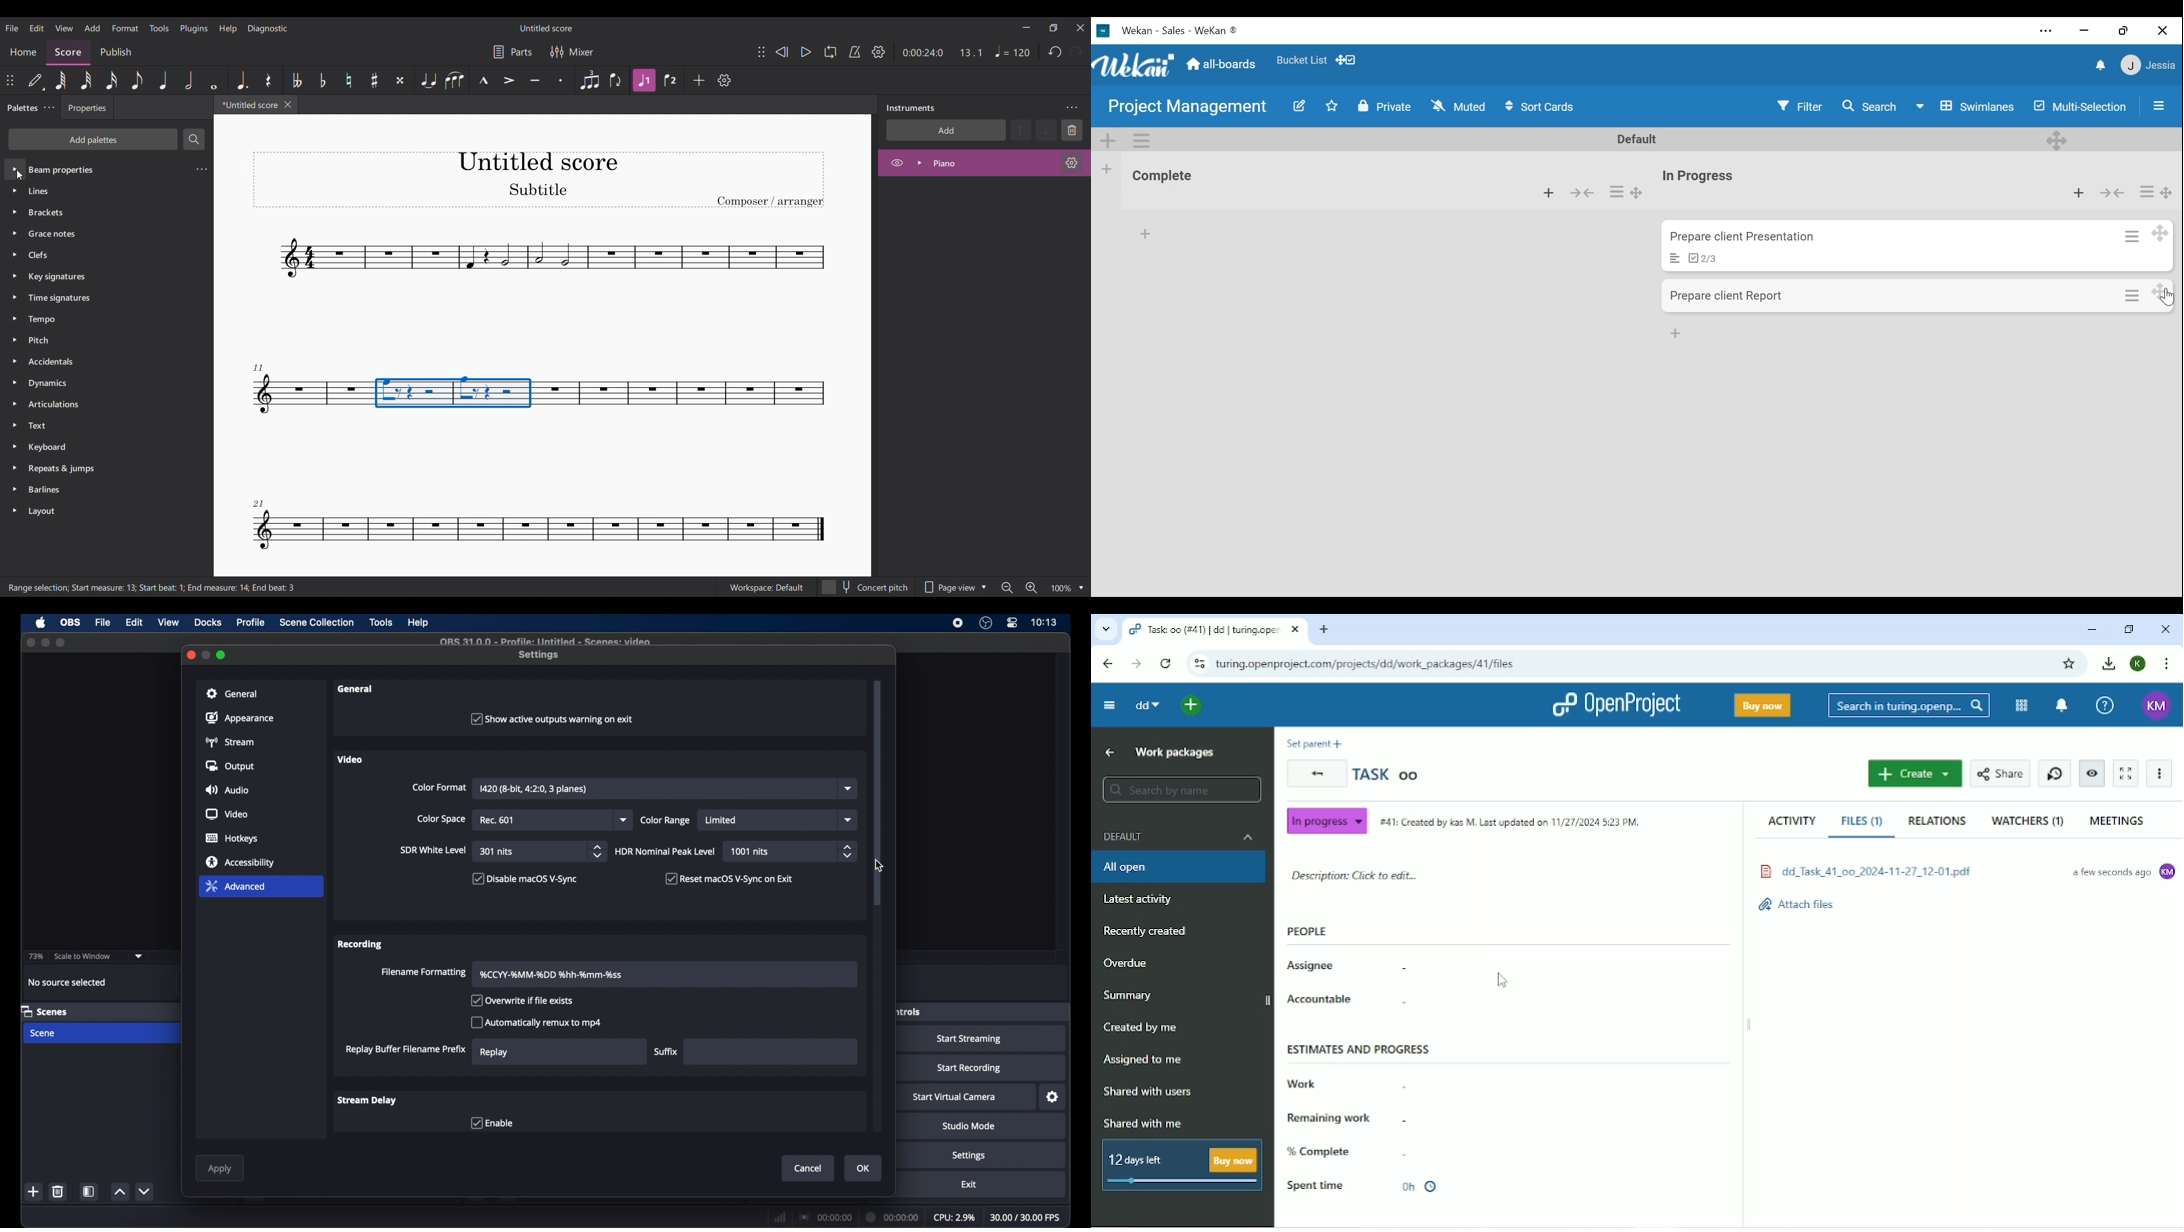  What do you see at coordinates (2114, 193) in the screenshot?
I see `Collapse` at bounding box center [2114, 193].